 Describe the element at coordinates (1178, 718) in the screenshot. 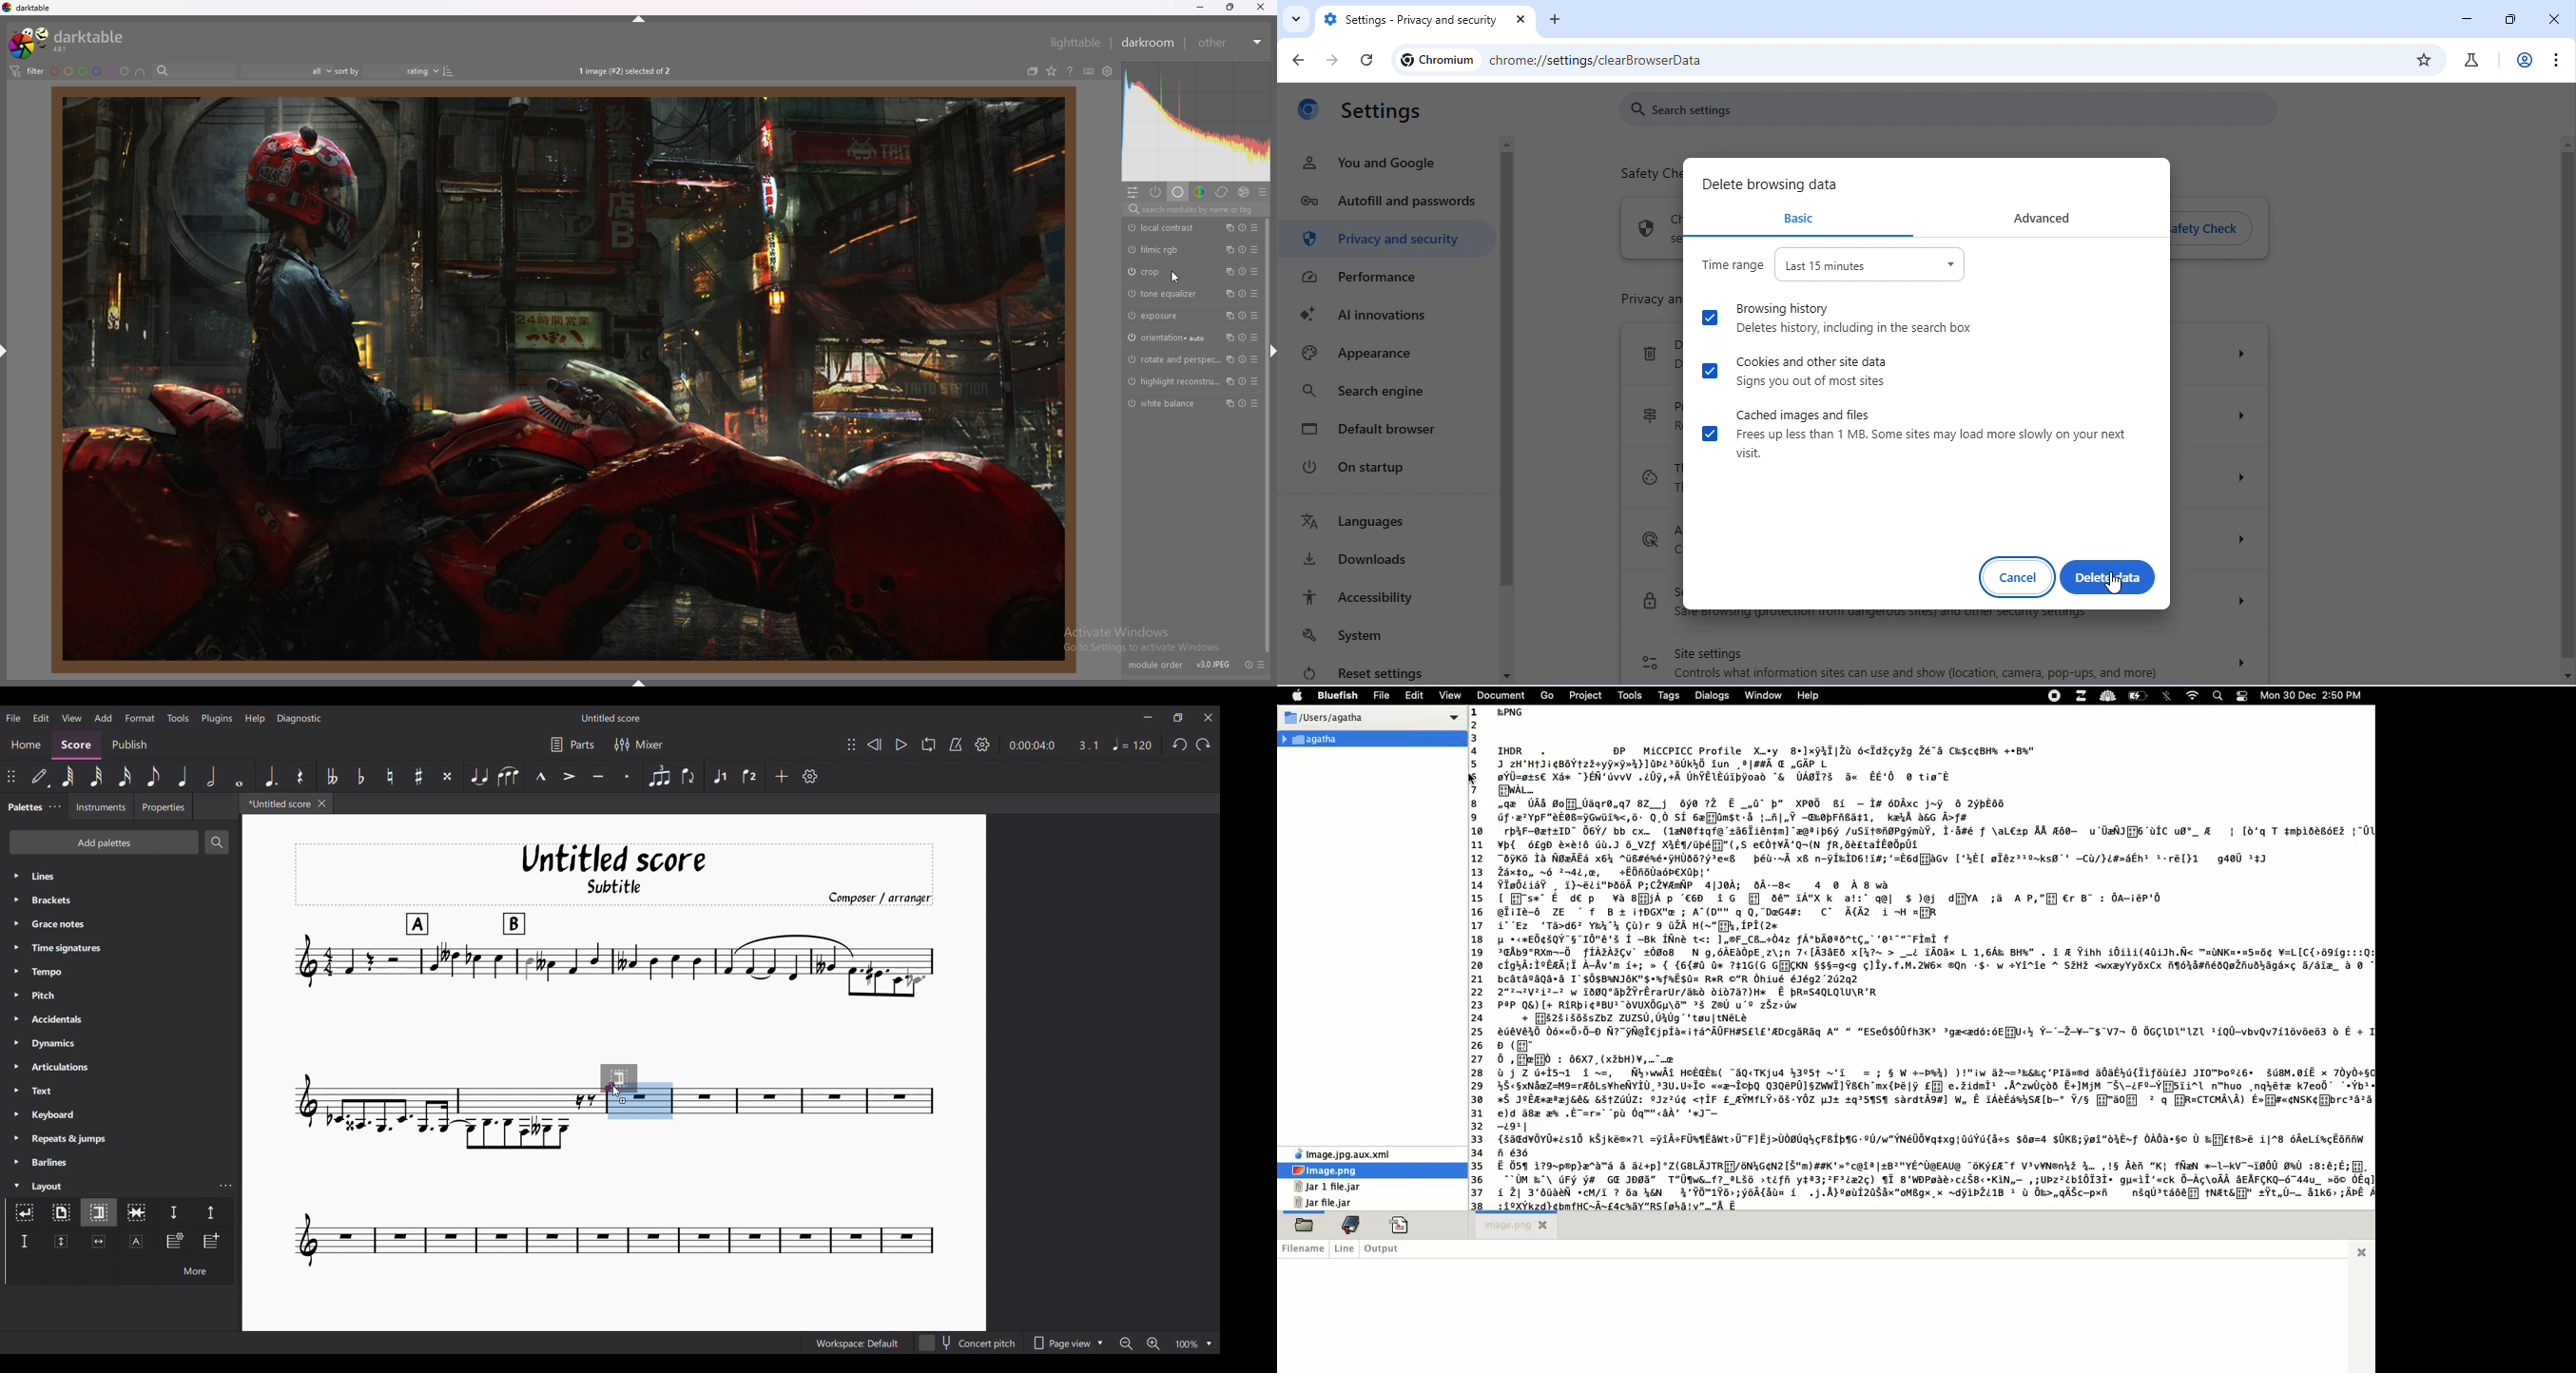

I see `Show in smaller tab` at that location.